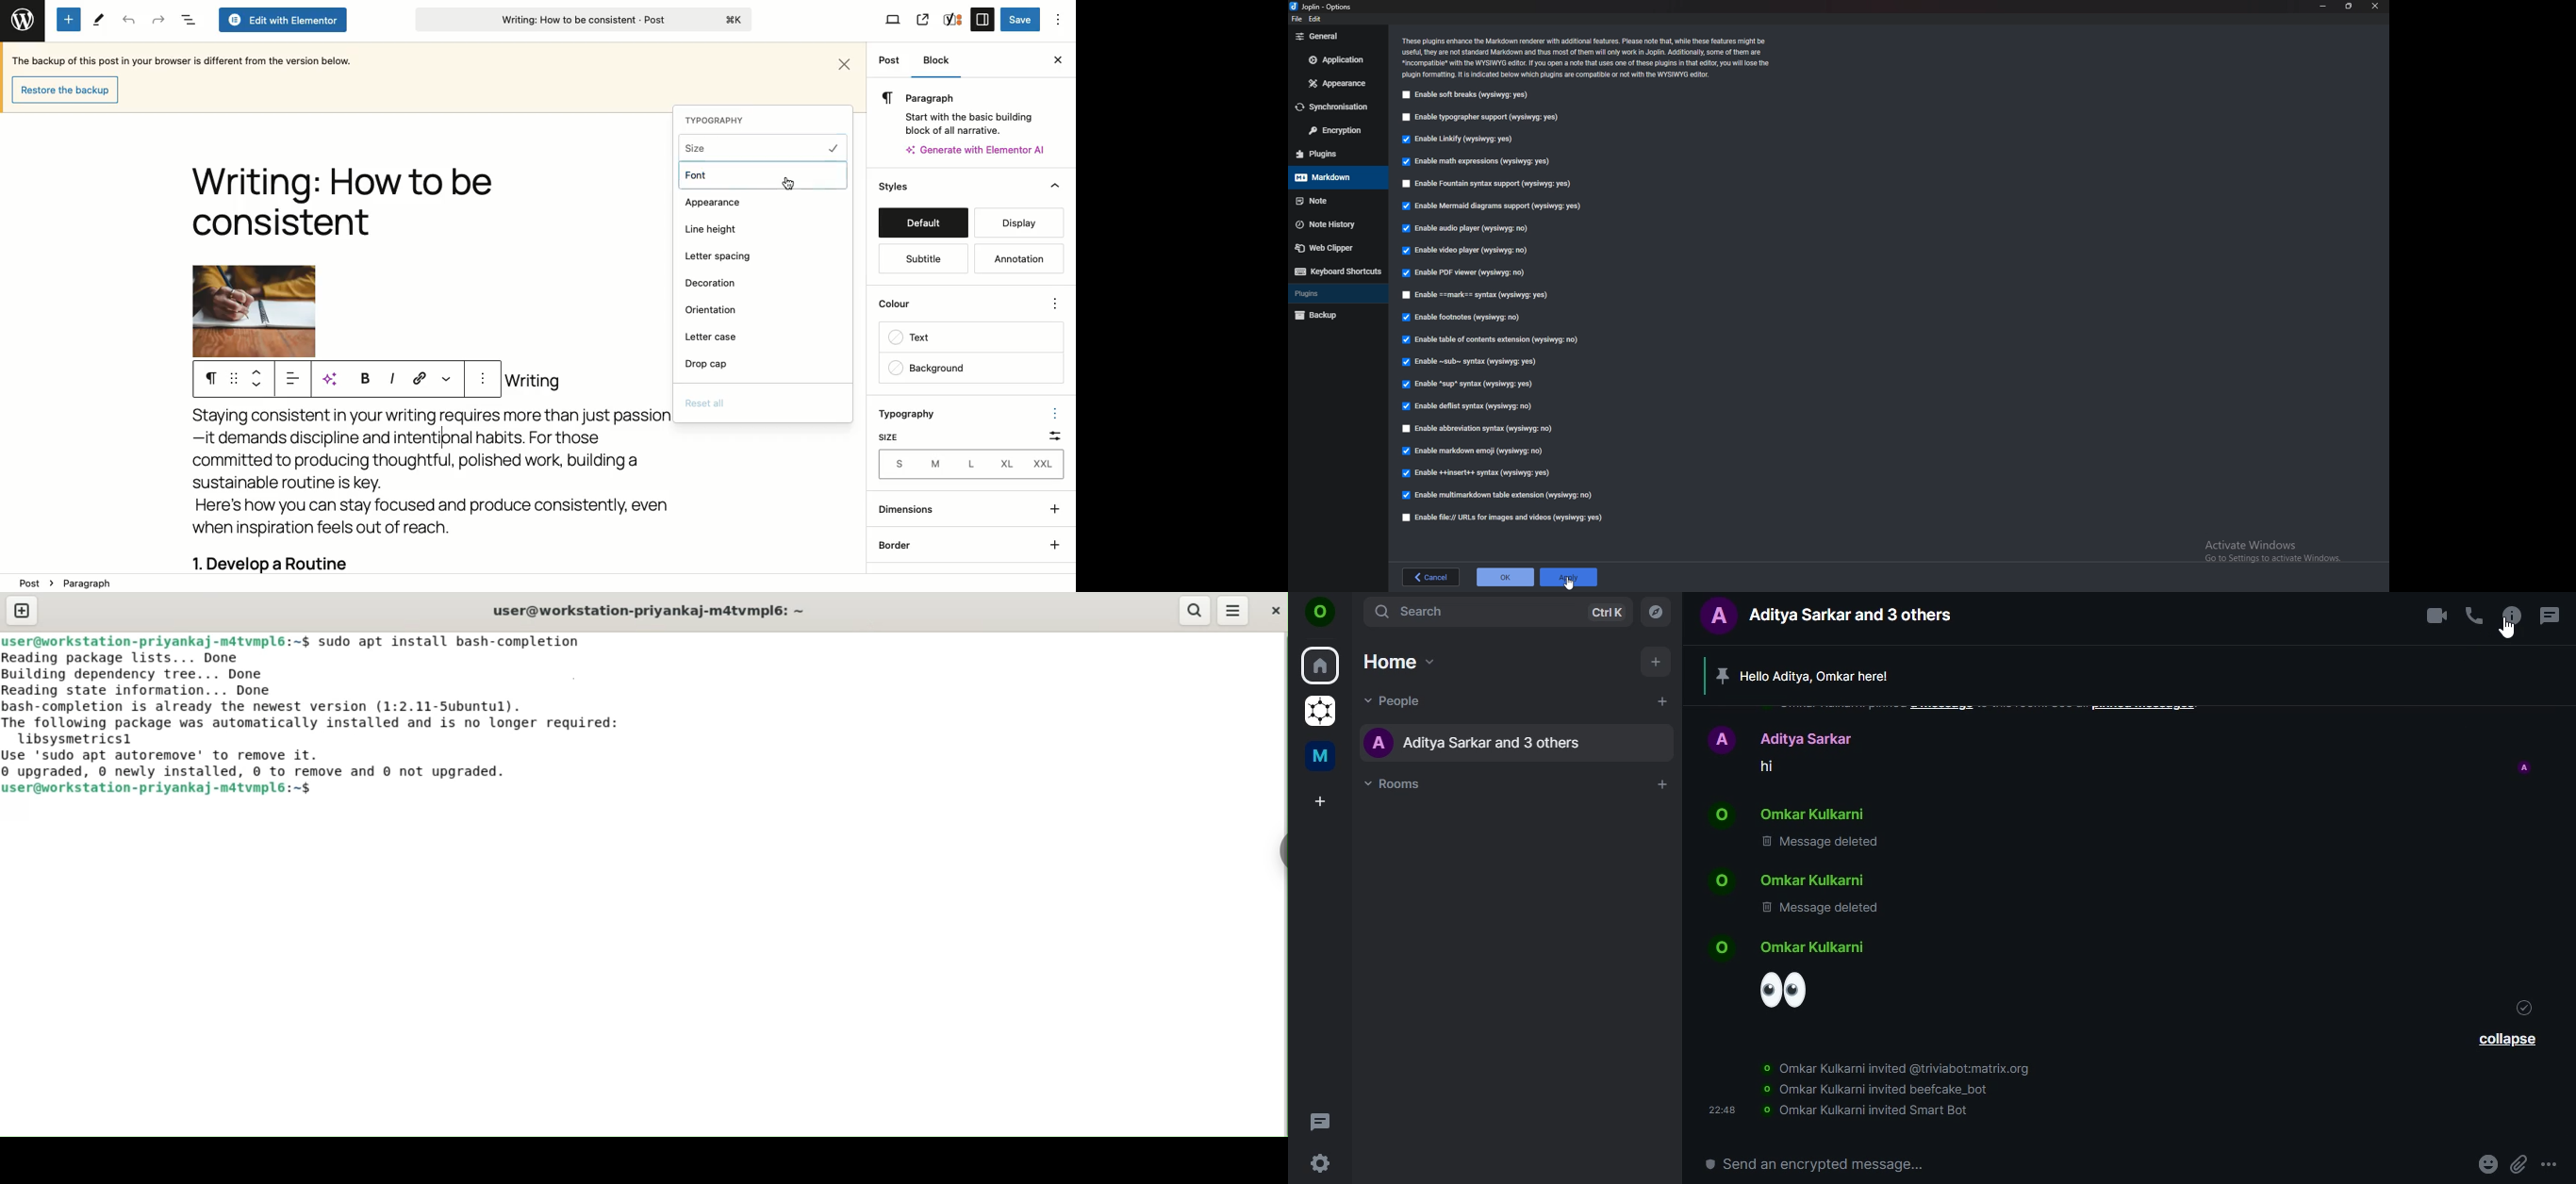 The image size is (2576, 1204). I want to click on Post, so click(28, 583).